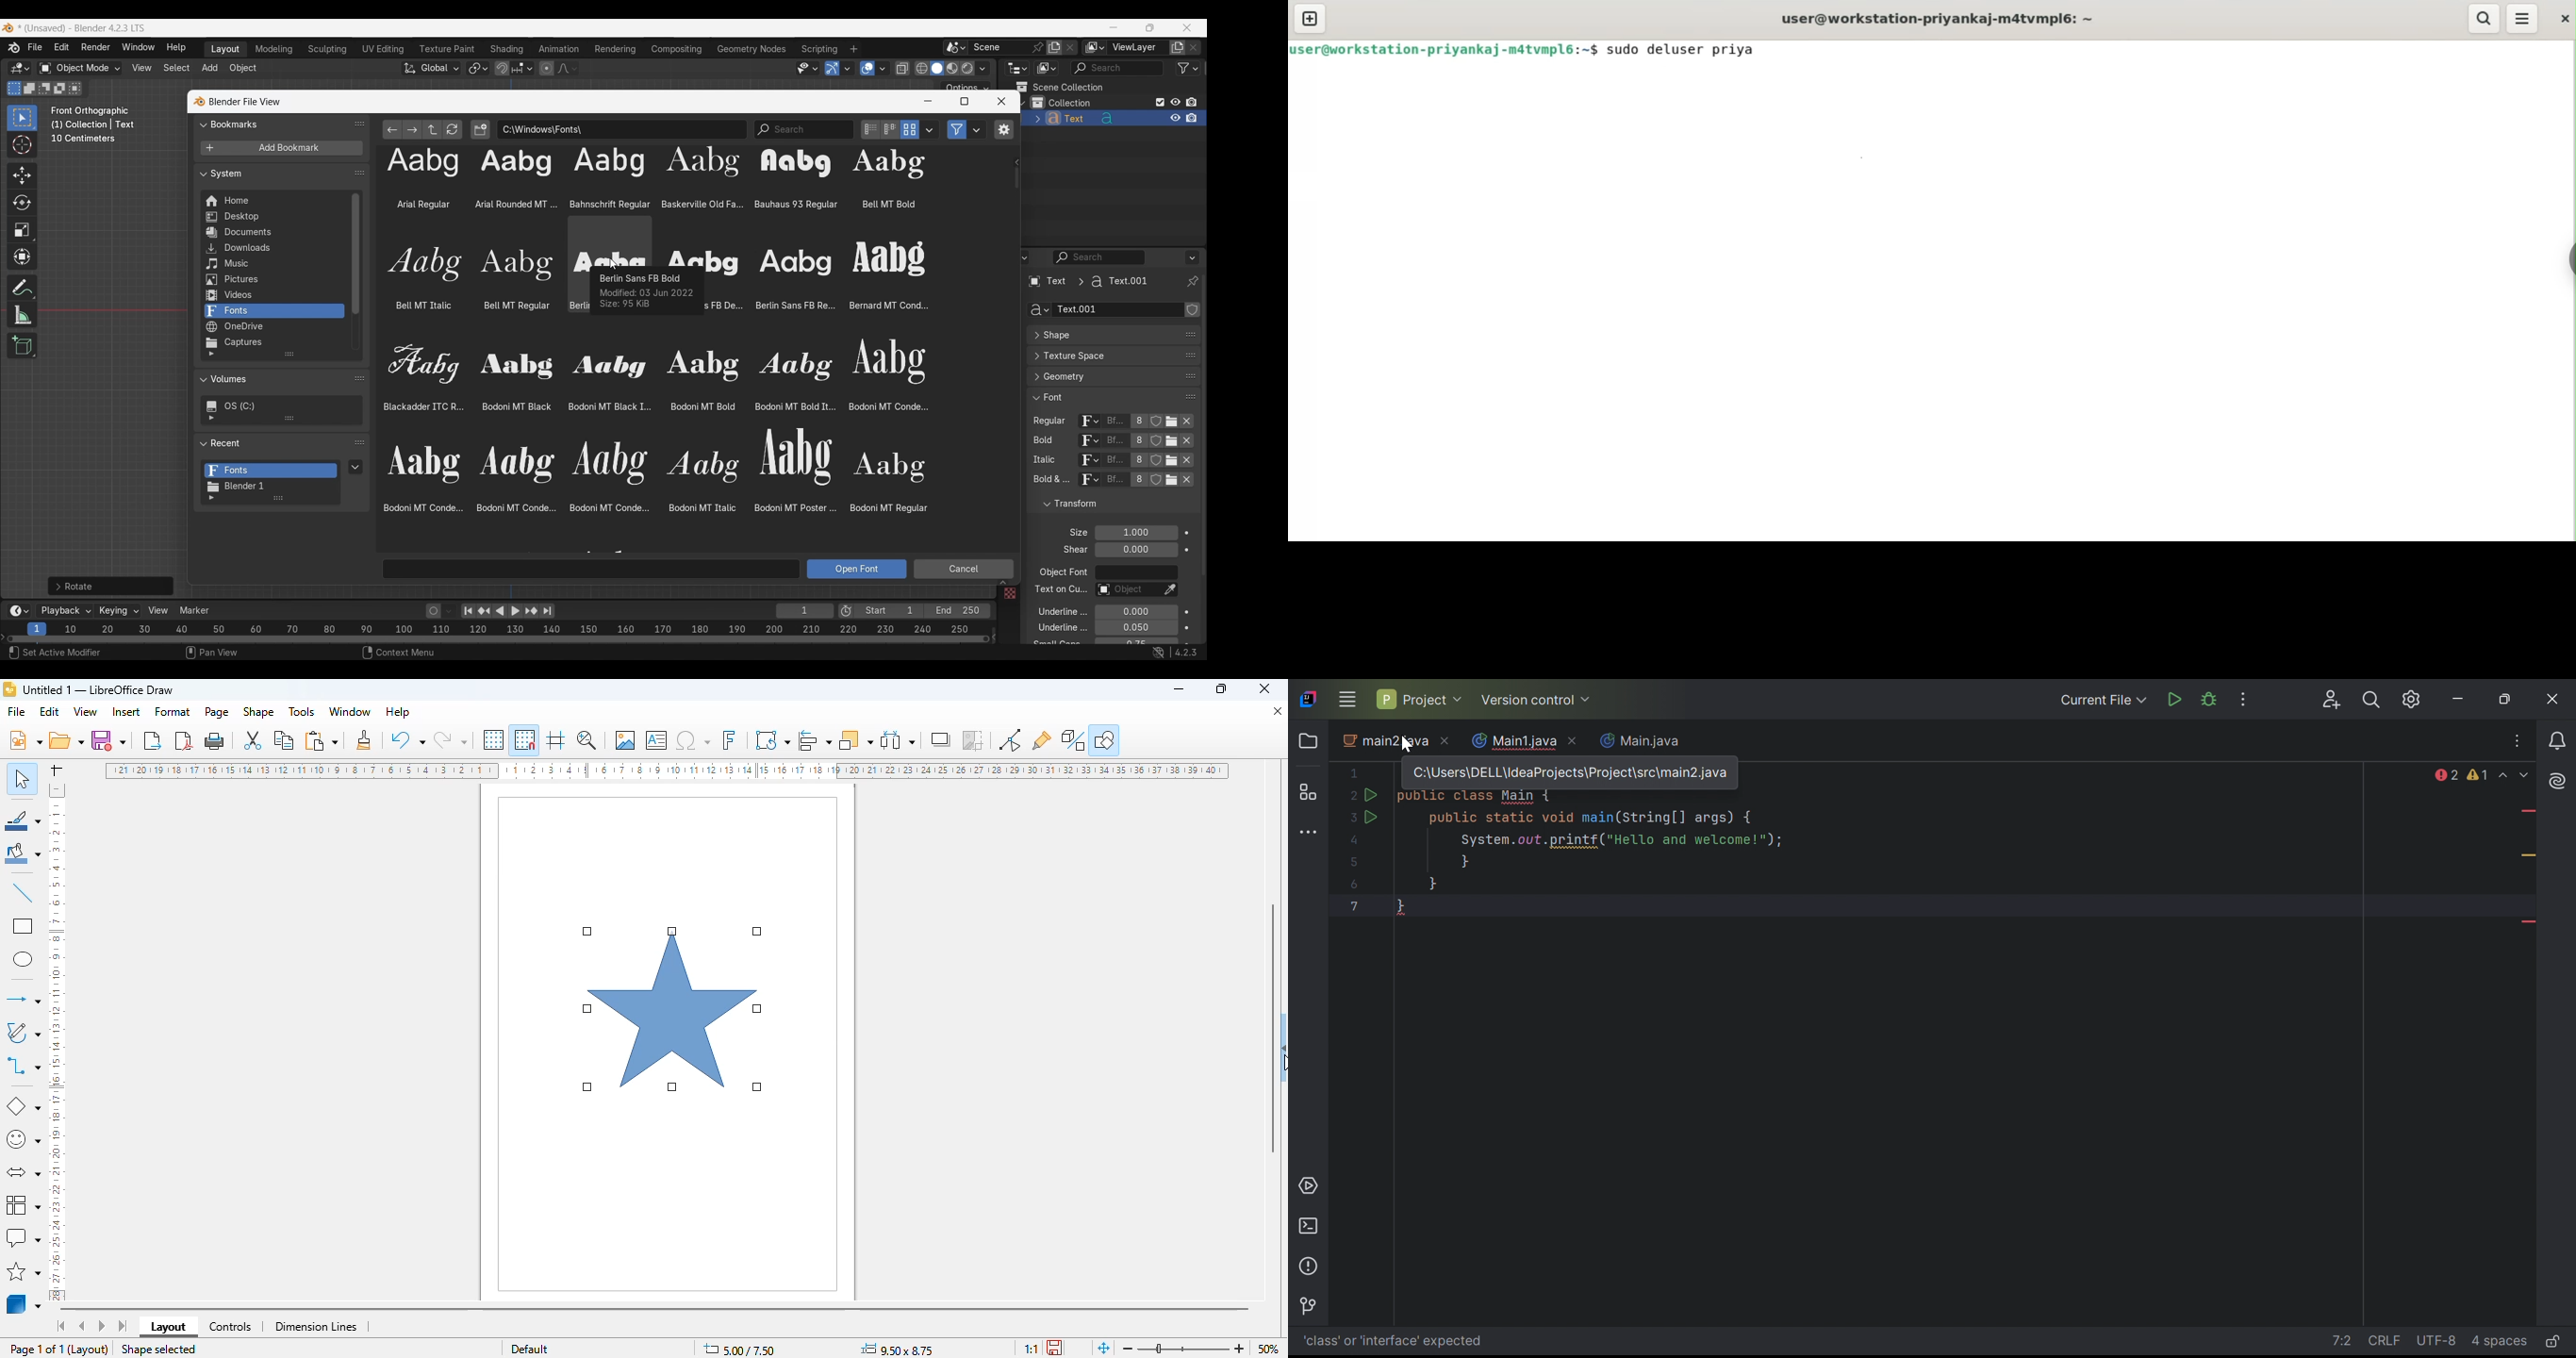 The width and height of the screenshot is (2576, 1372). What do you see at coordinates (693, 740) in the screenshot?
I see `insert special characters` at bounding box center [693, 740].